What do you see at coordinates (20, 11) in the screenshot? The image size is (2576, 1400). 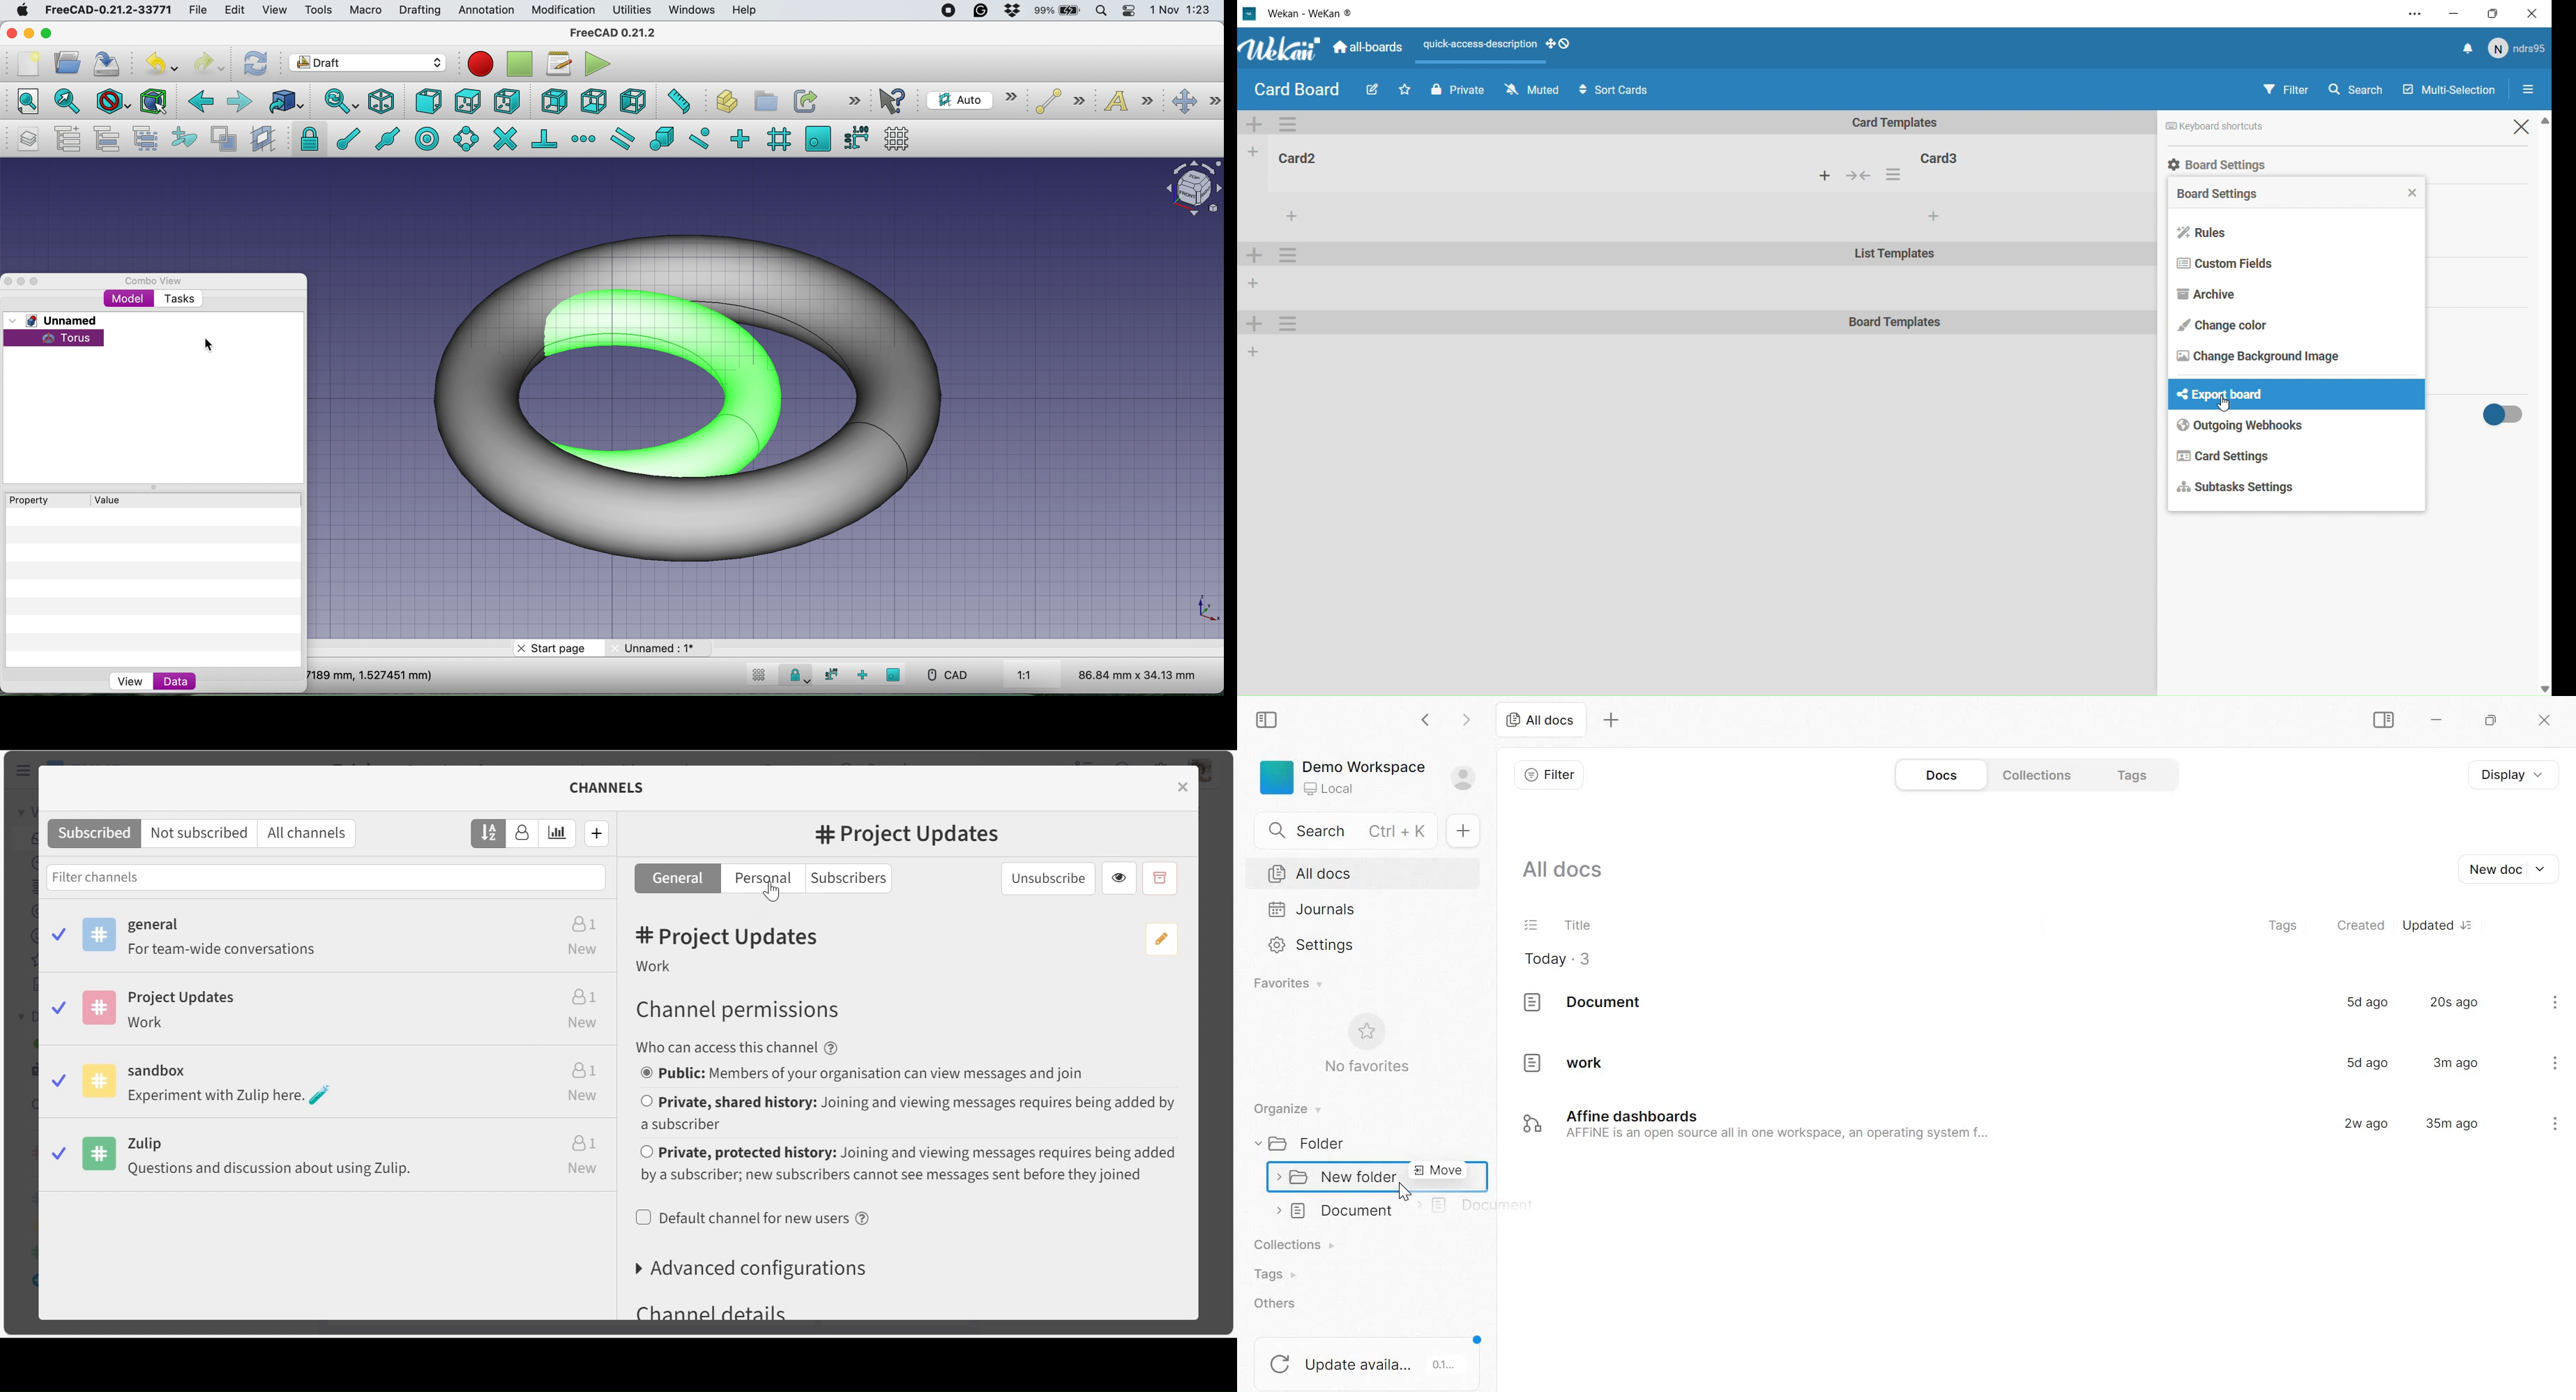 I see `system logo` at bounding box center [20, 11].